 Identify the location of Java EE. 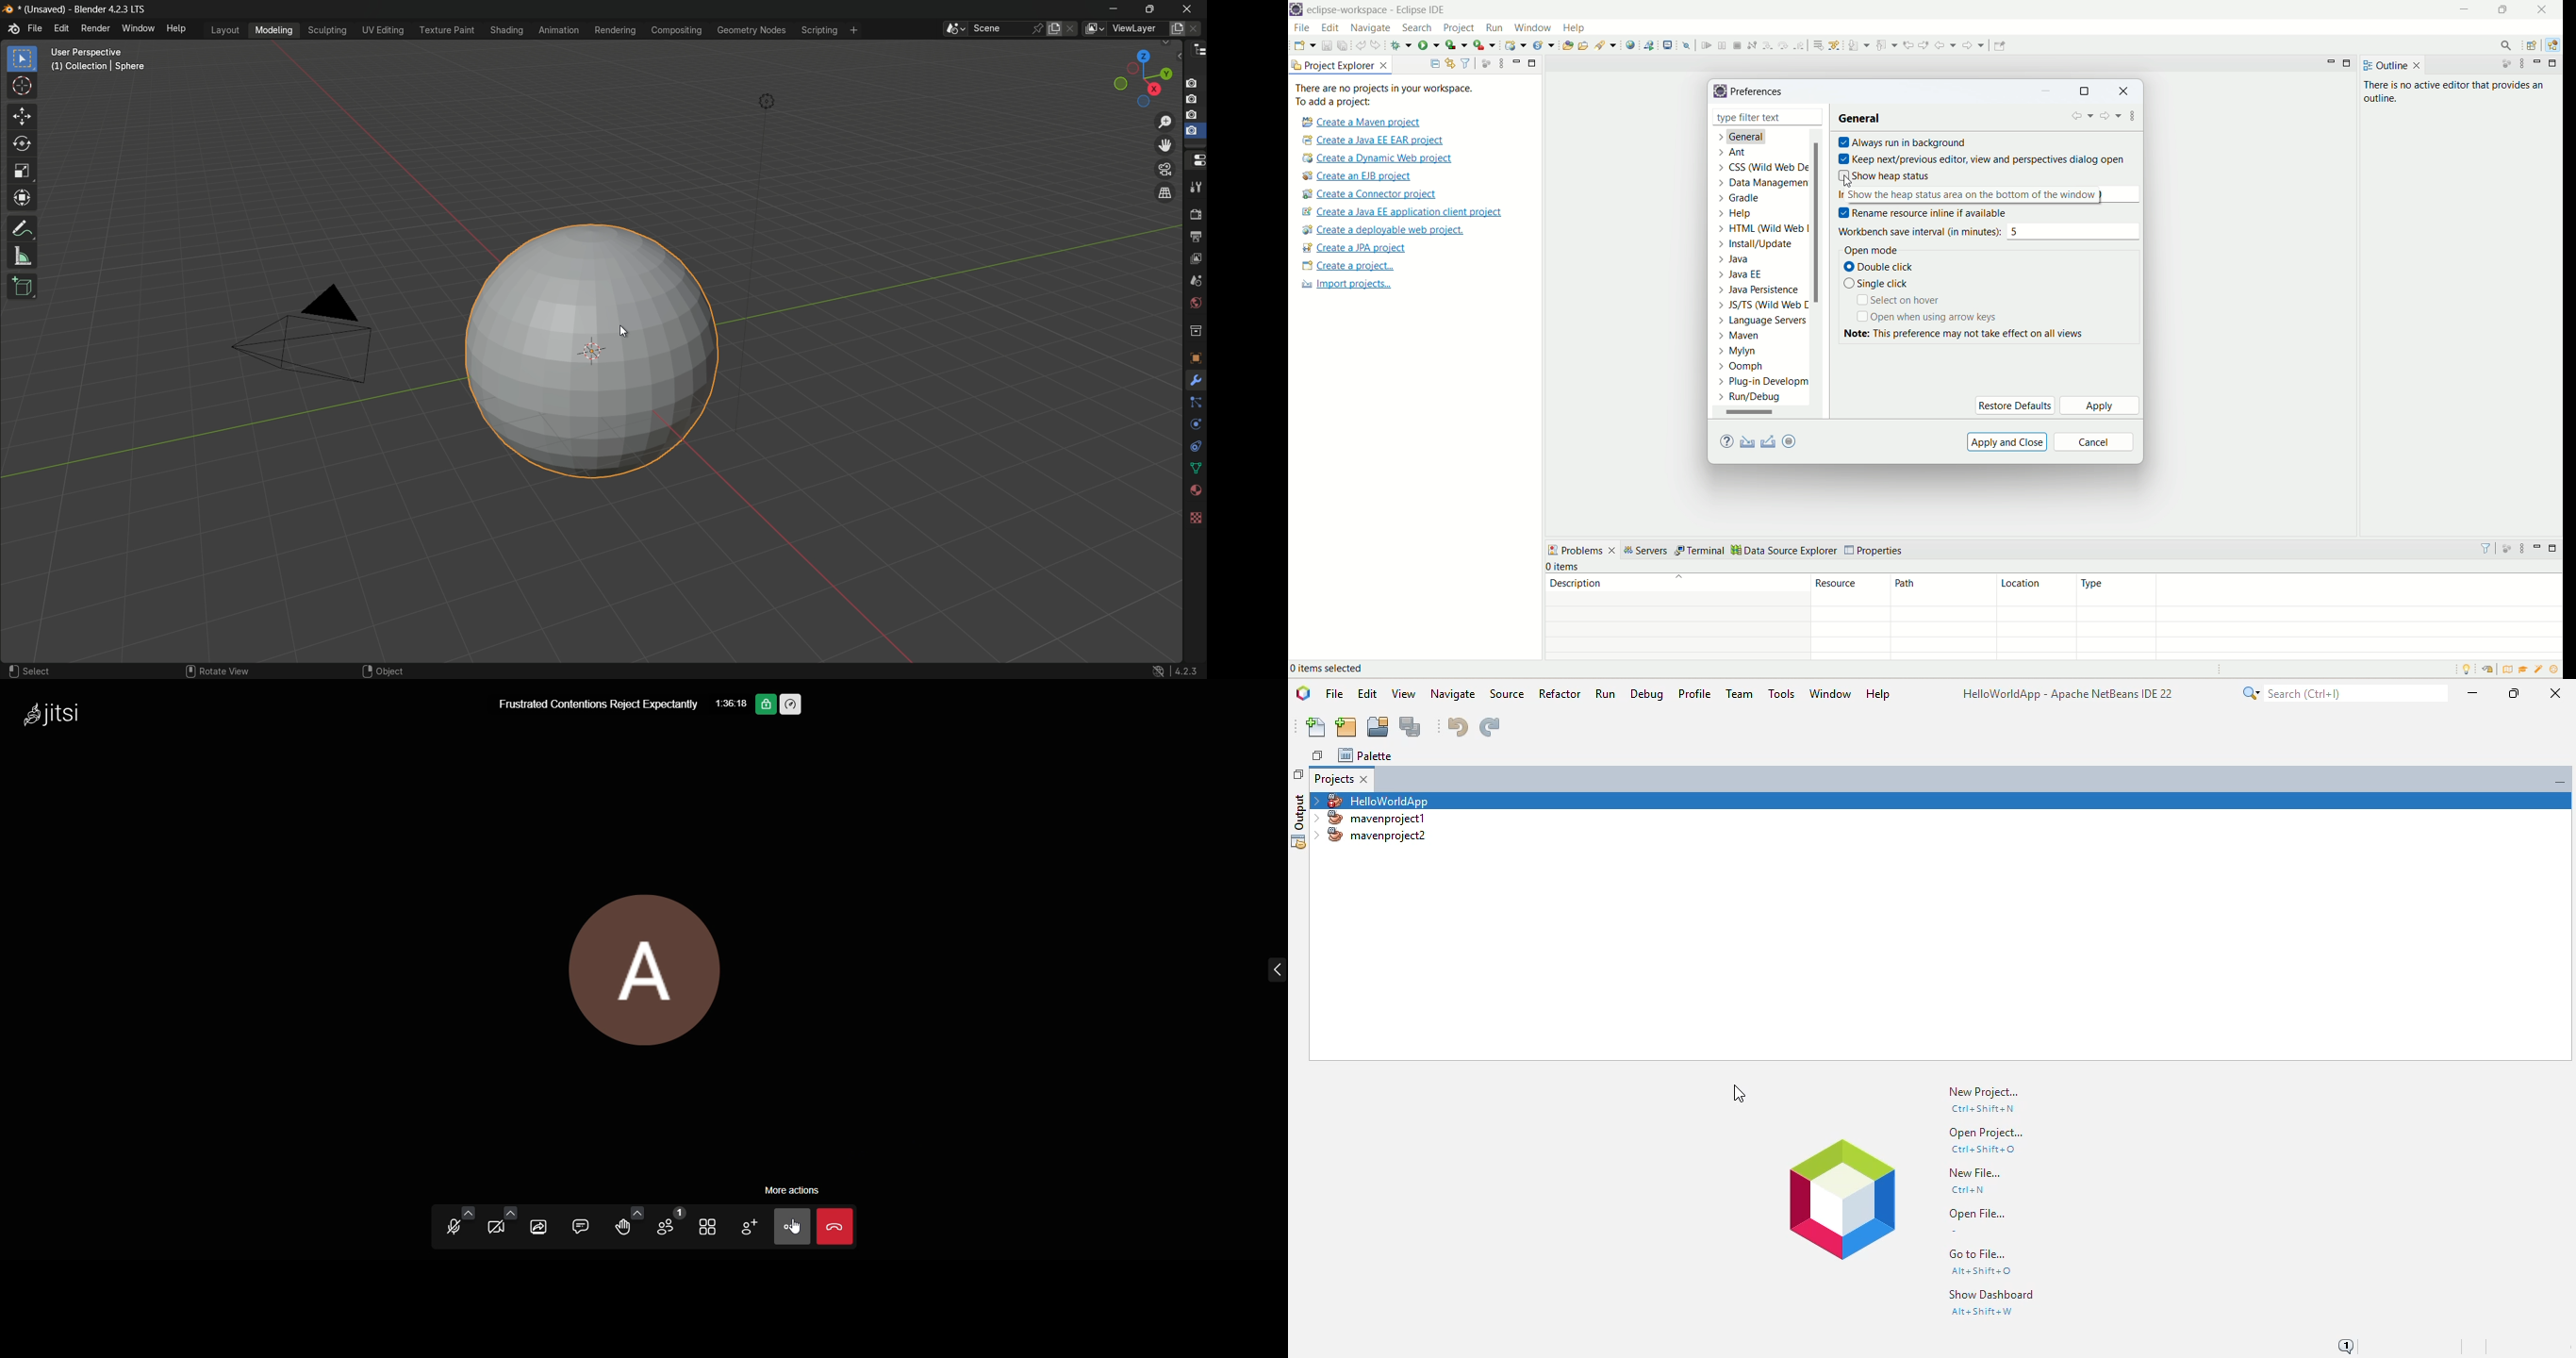
(2551, 47).